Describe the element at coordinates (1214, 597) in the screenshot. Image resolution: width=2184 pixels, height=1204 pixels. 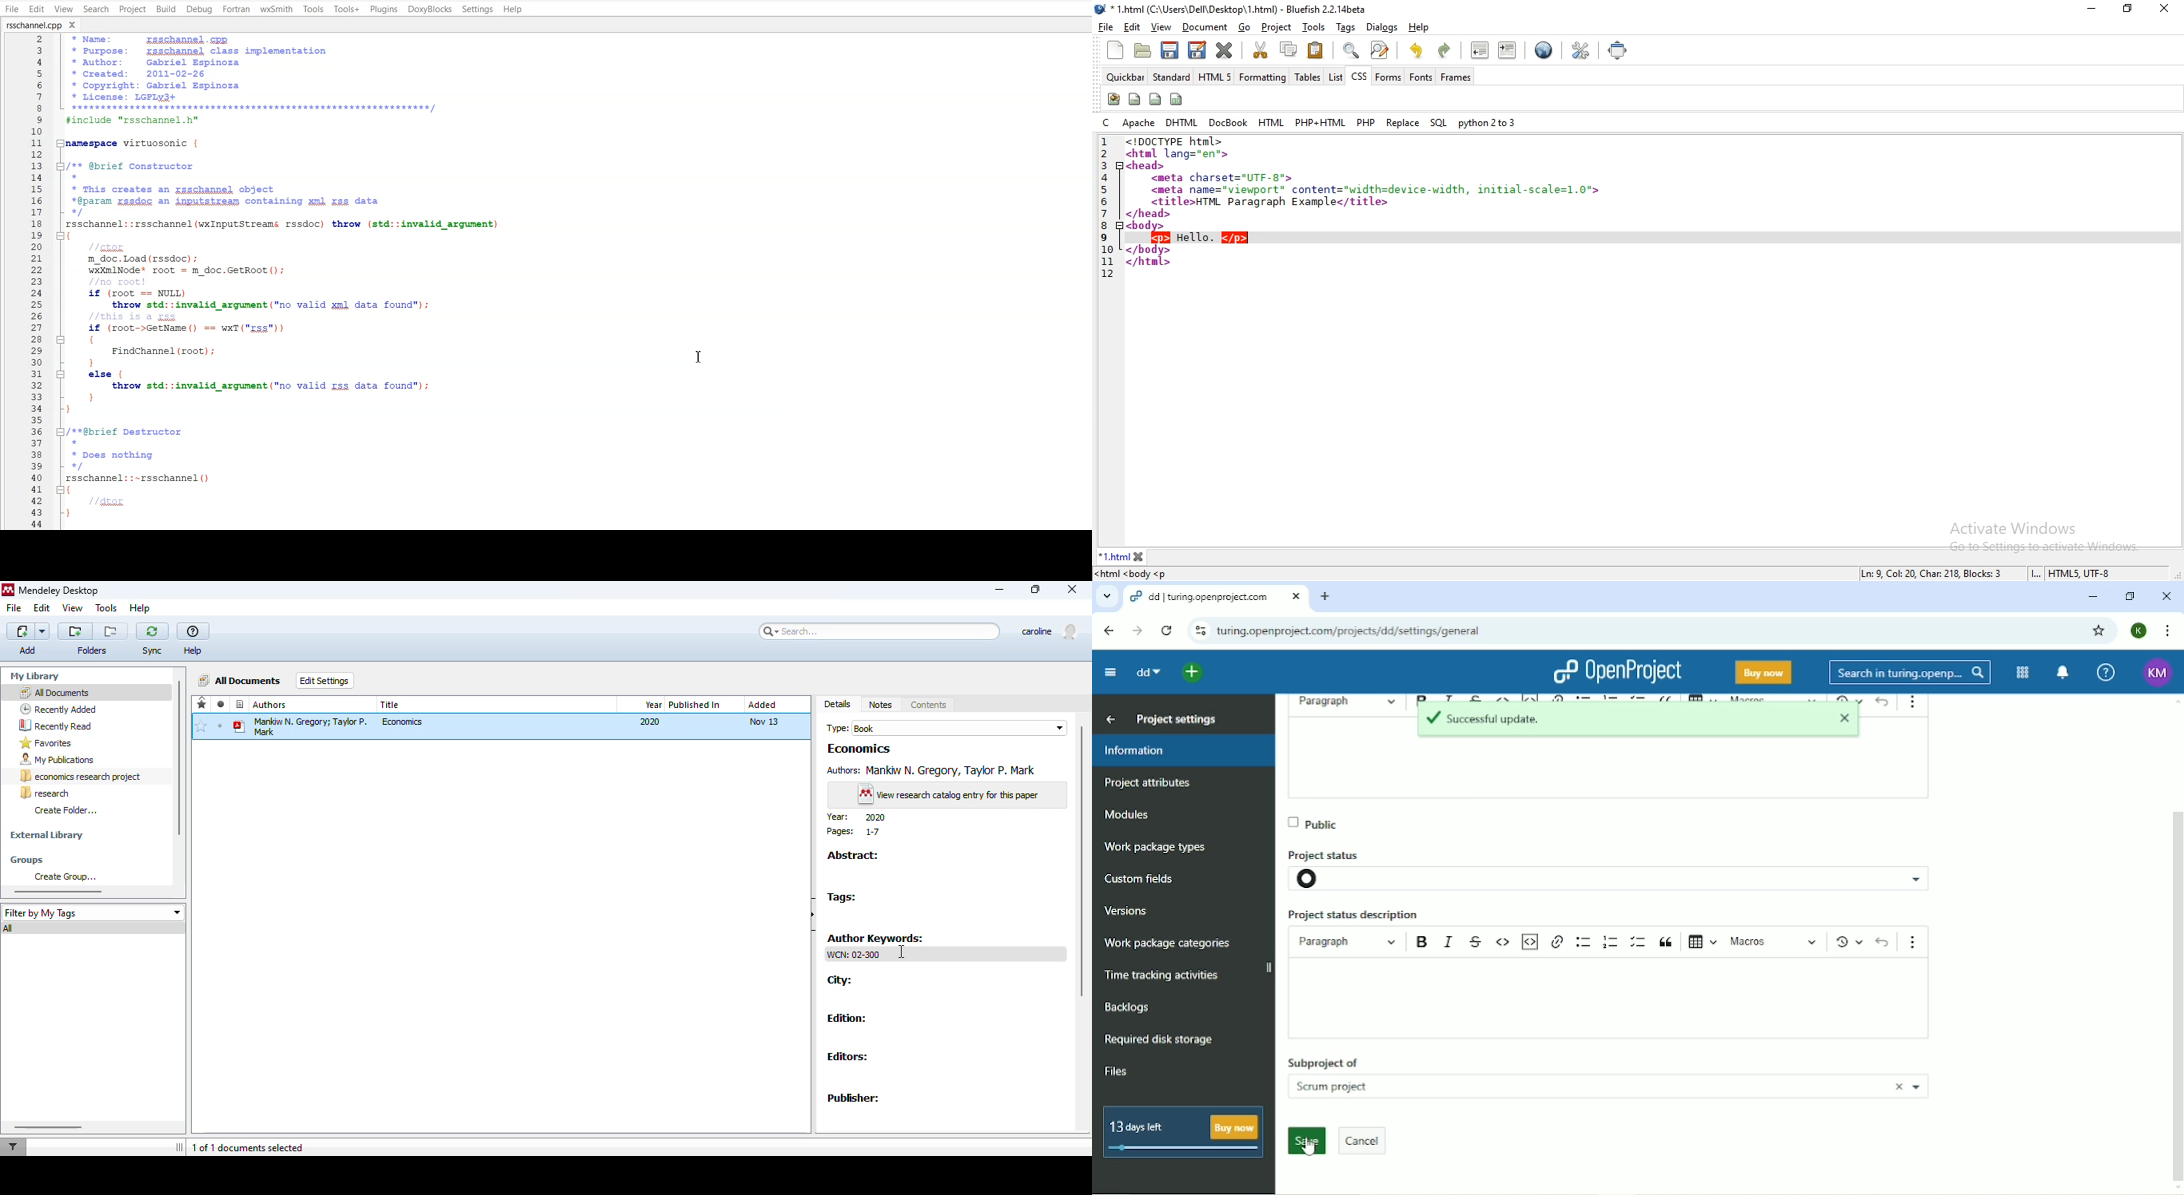
I see `dd/turing.openproject.com` at that location.